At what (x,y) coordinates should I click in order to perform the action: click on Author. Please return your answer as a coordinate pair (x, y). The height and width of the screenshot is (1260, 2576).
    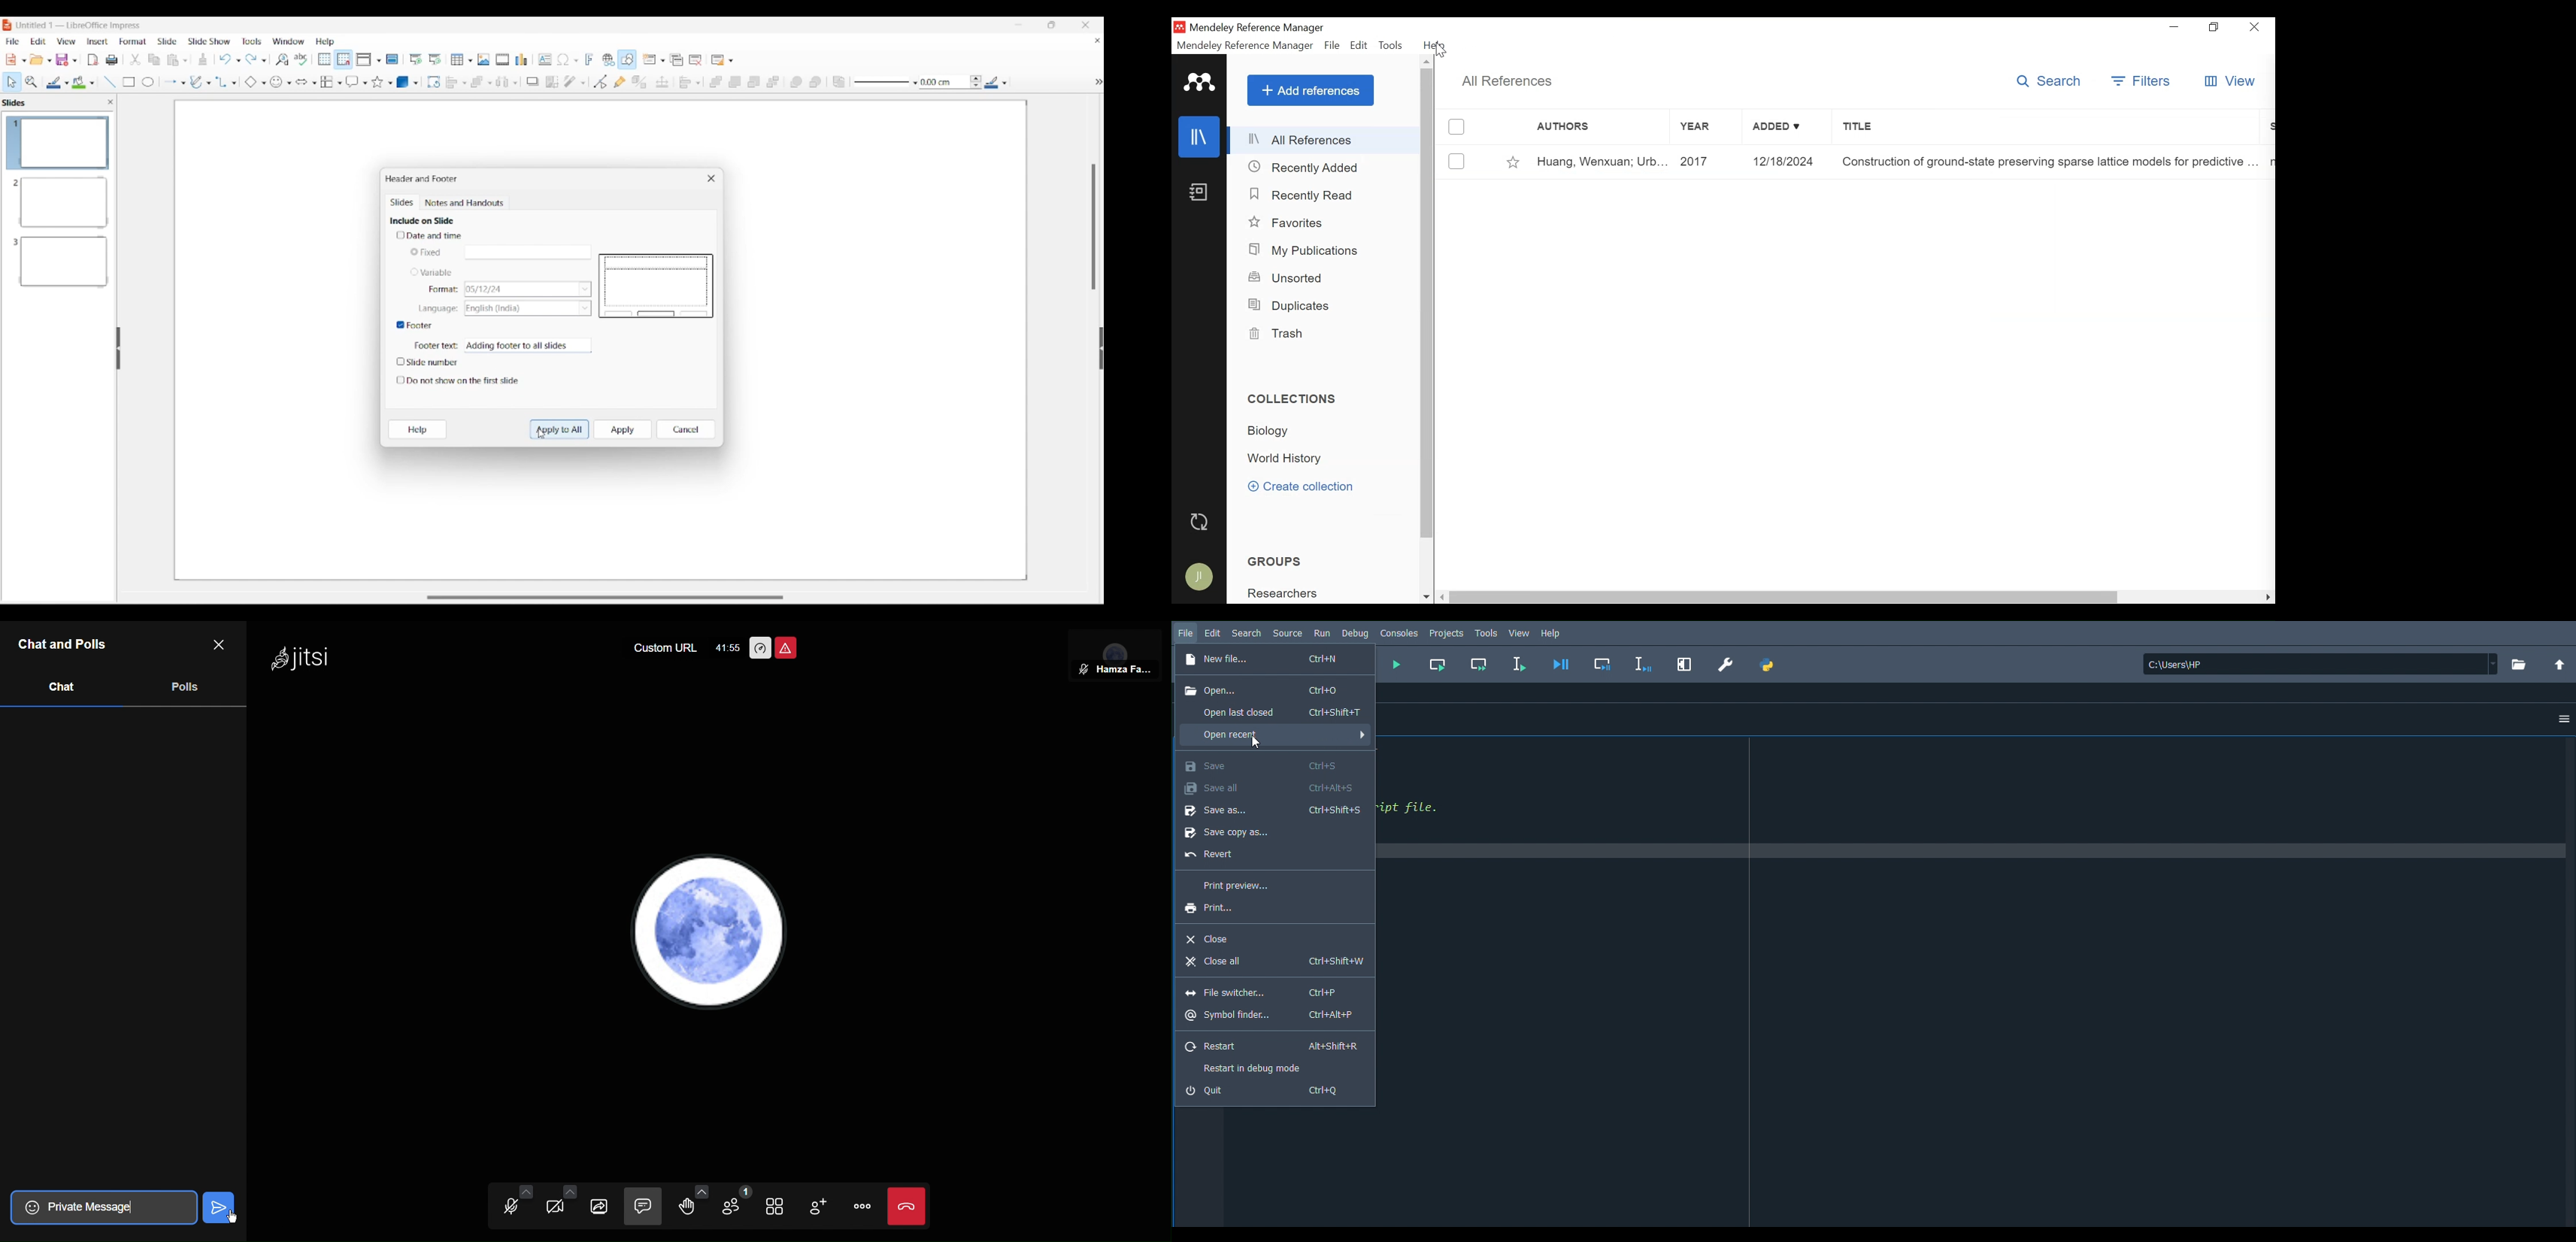
    Looking at the image, I should click on (1602, 162).